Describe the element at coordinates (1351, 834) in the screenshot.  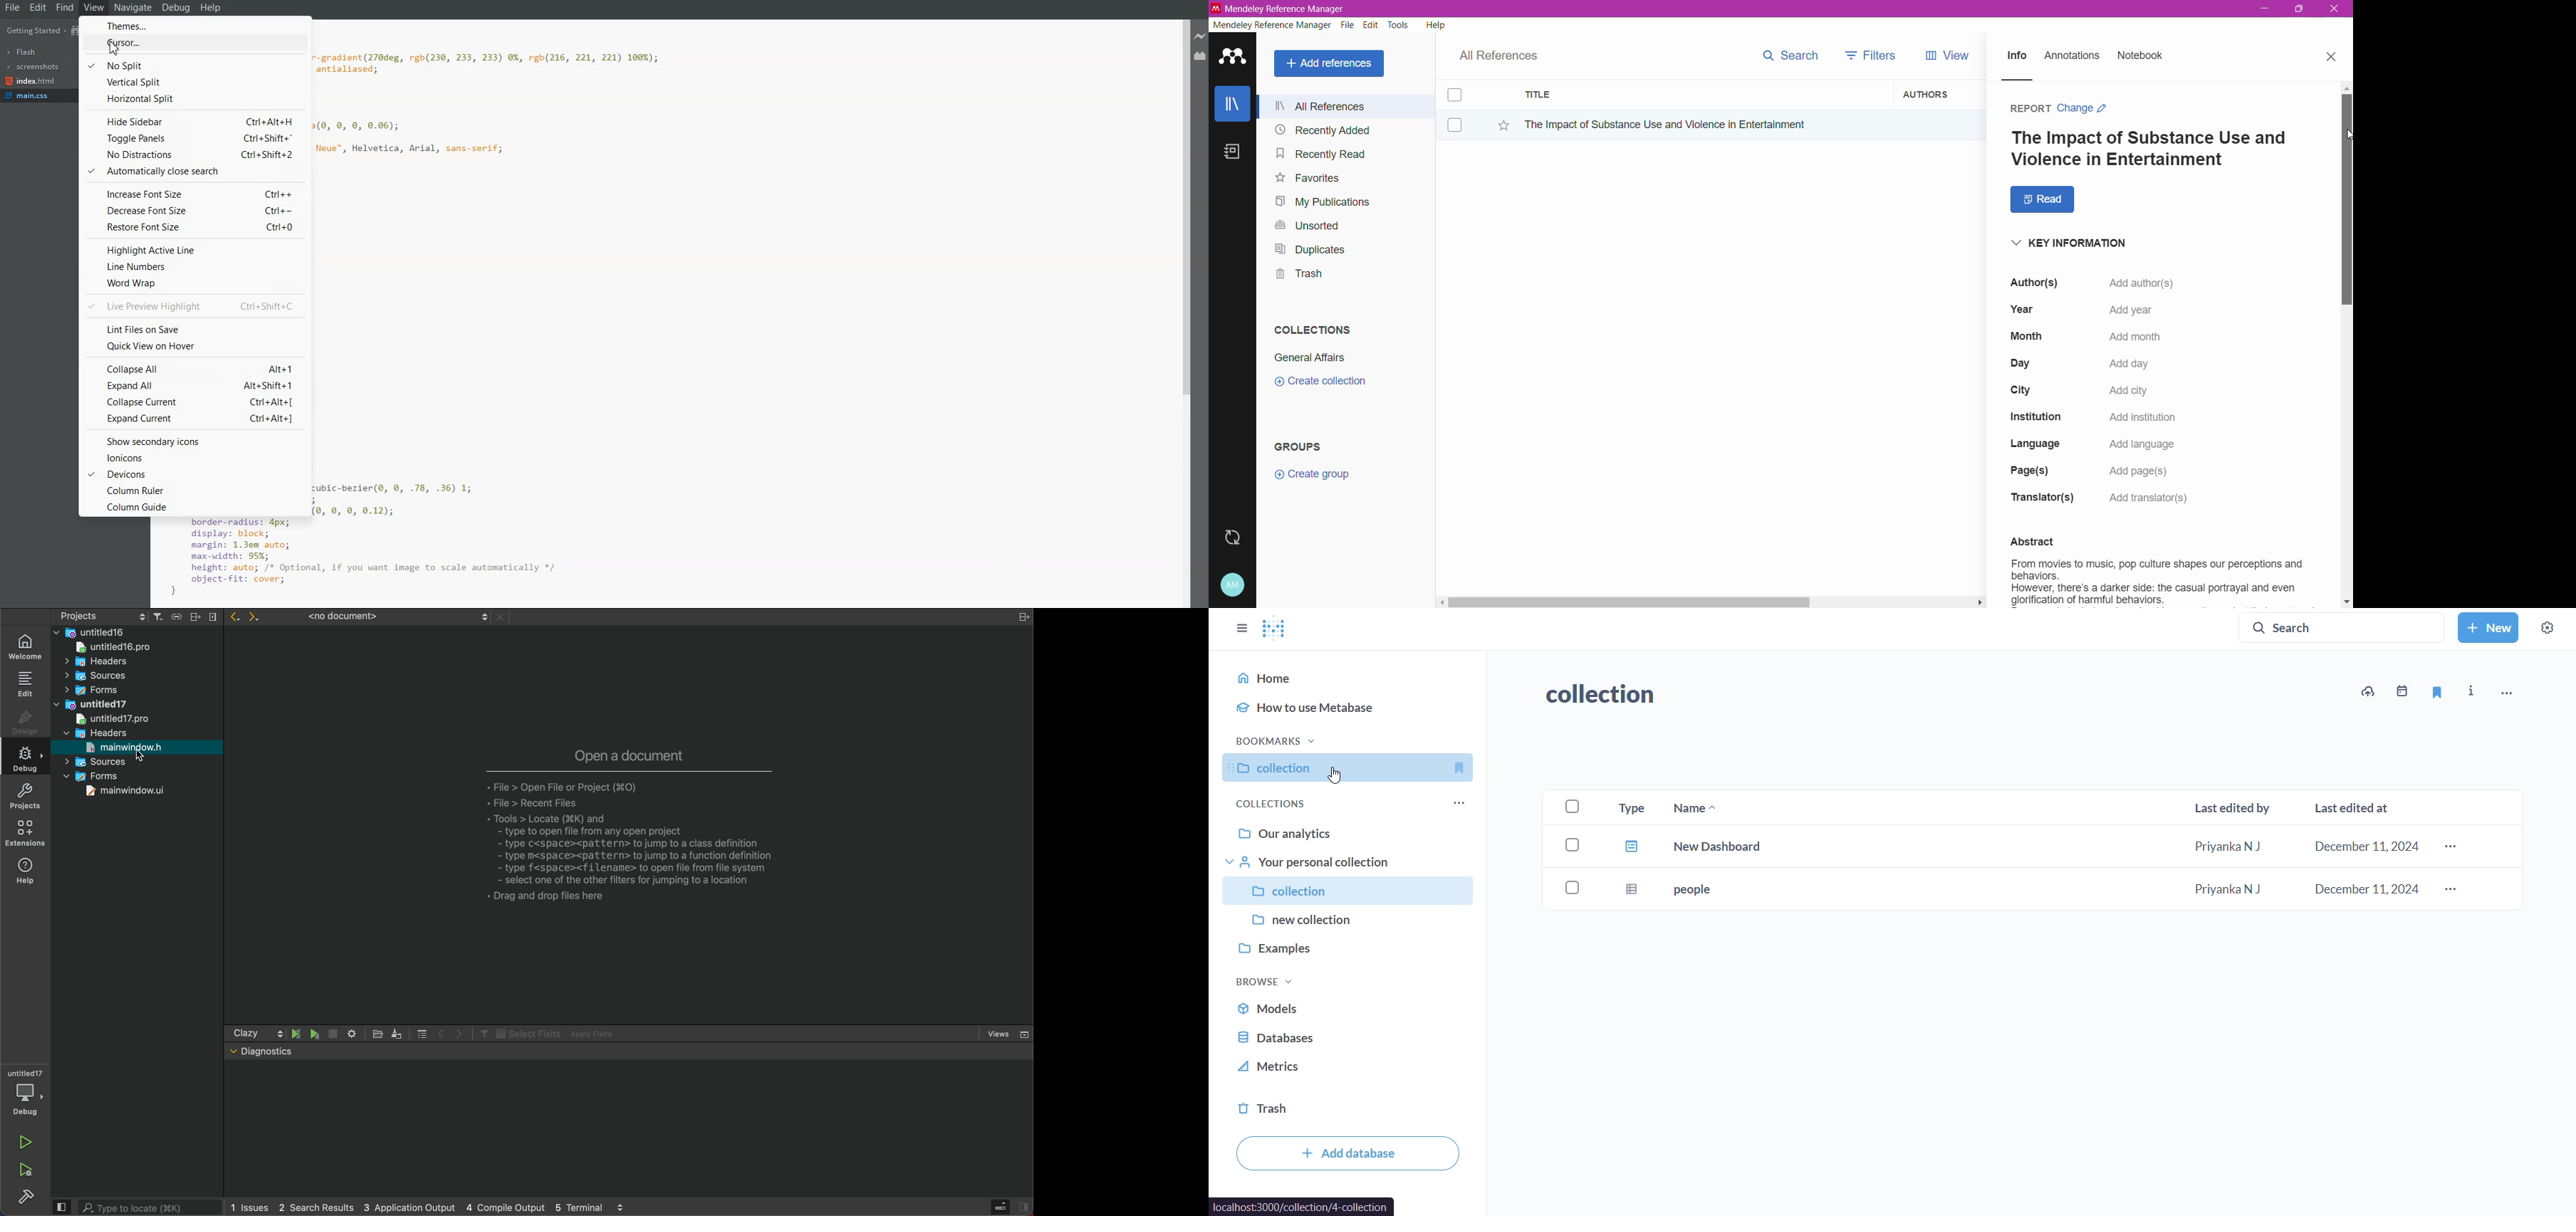
I see `our analytics` at that location.